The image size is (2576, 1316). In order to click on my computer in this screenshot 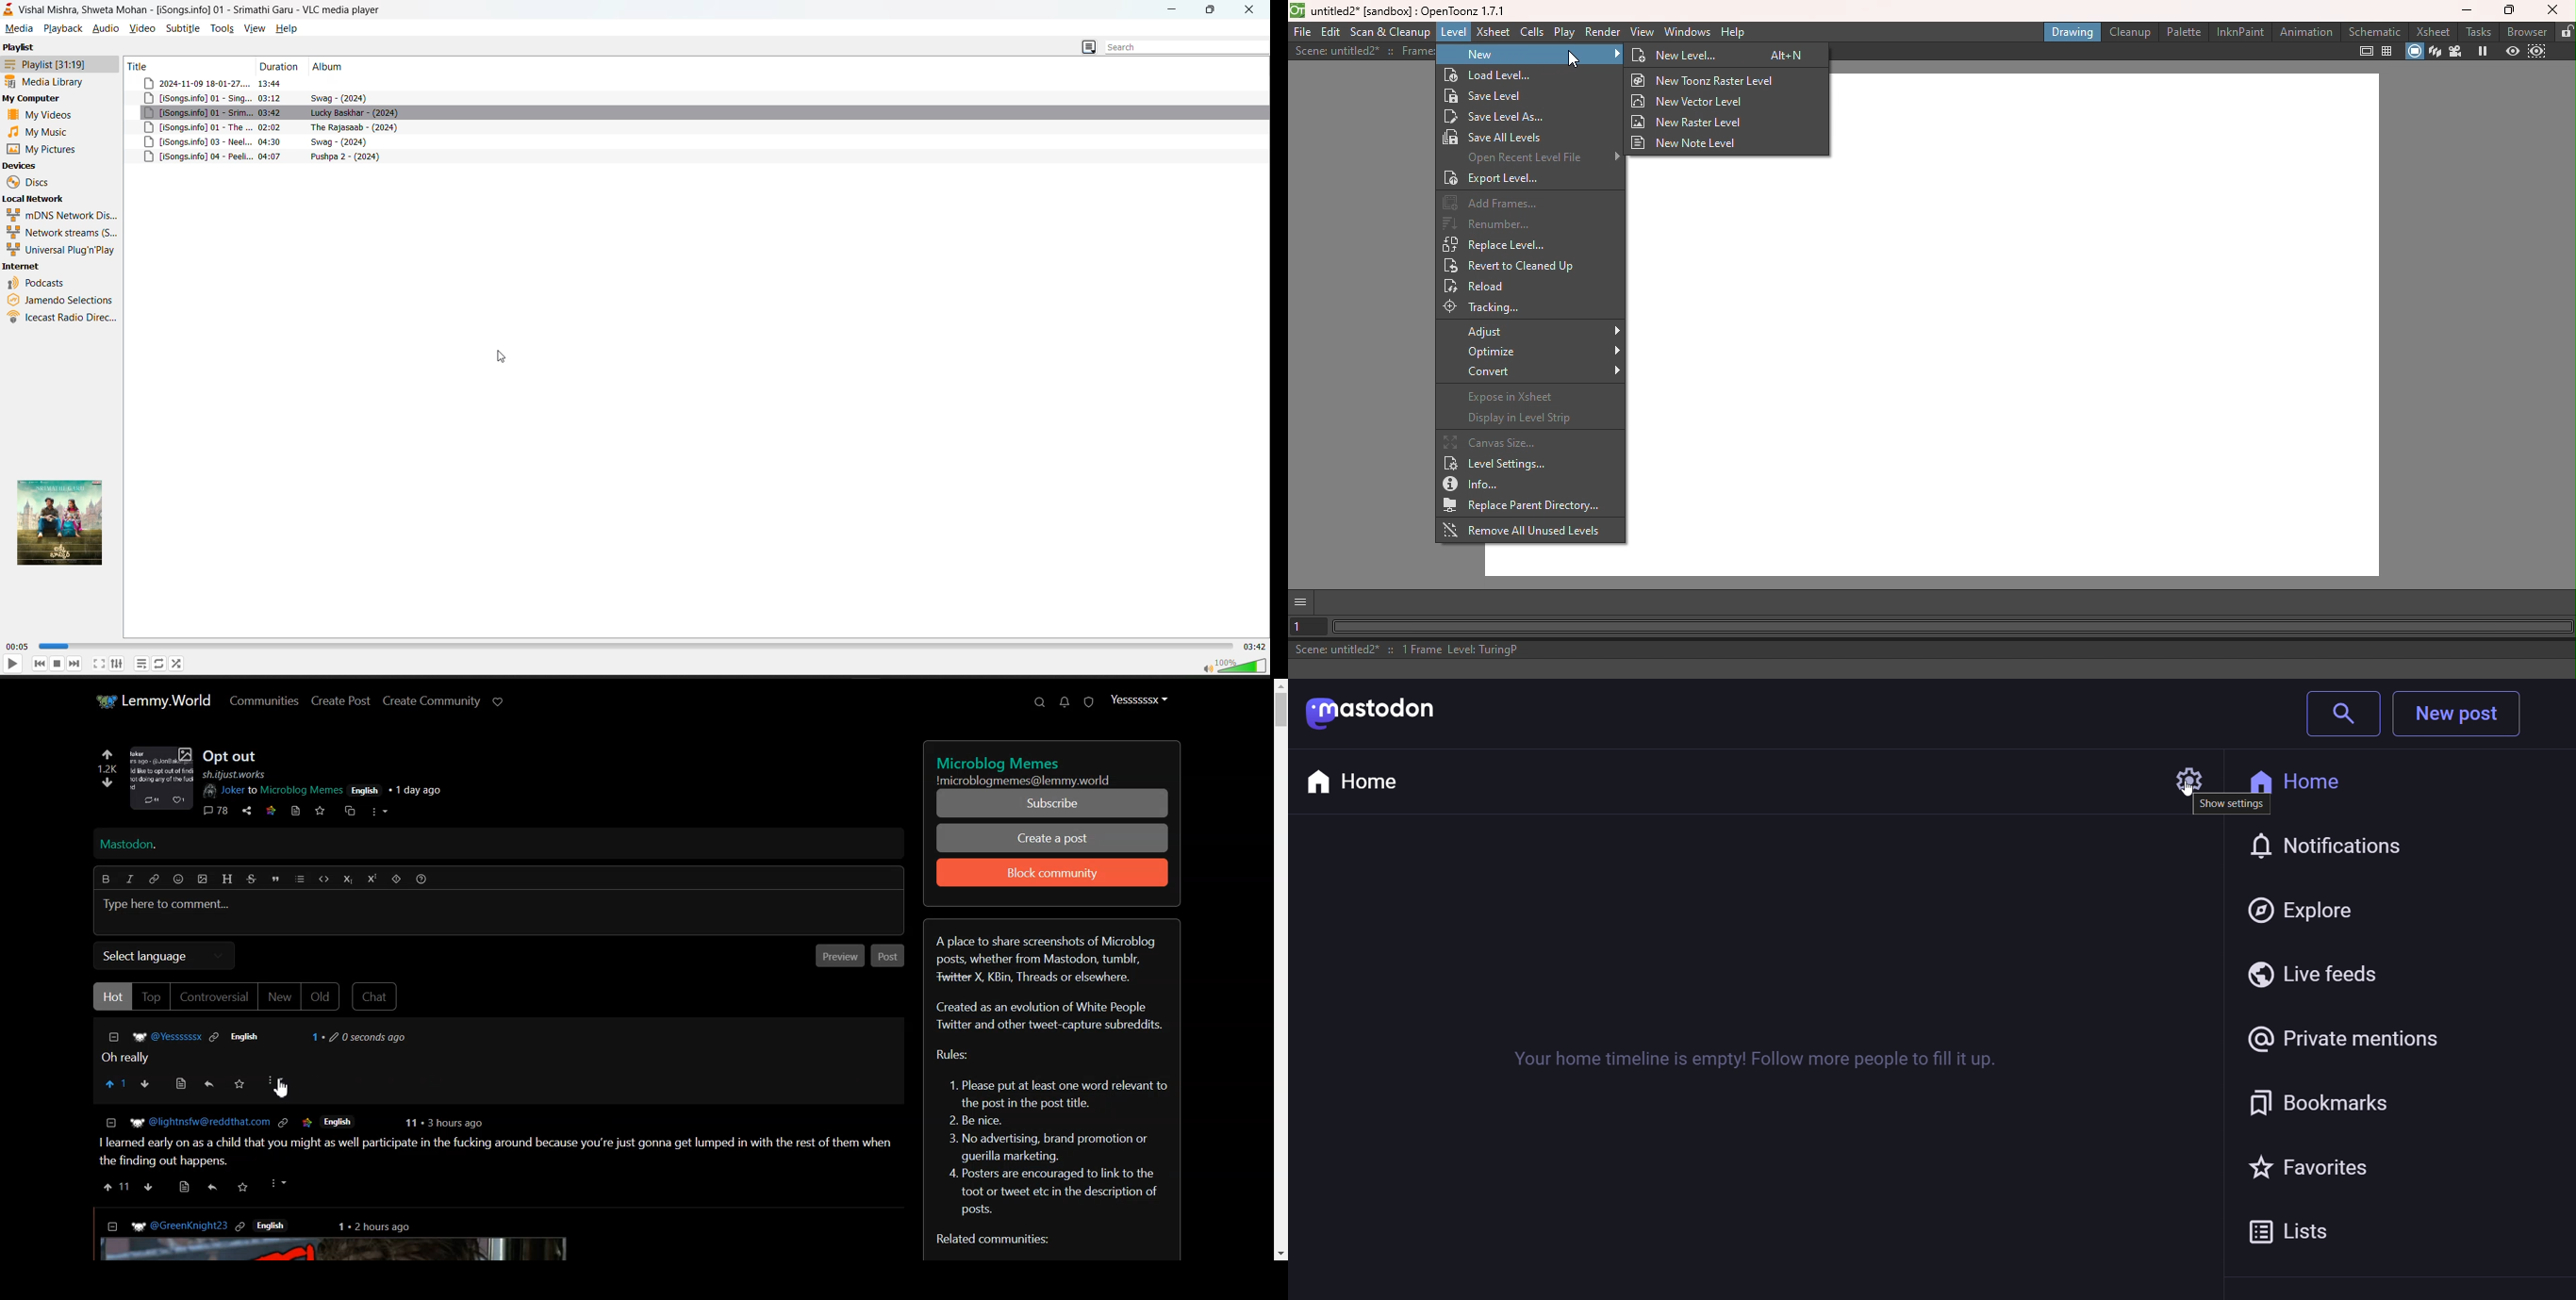, I will do `click(33, 98)`.